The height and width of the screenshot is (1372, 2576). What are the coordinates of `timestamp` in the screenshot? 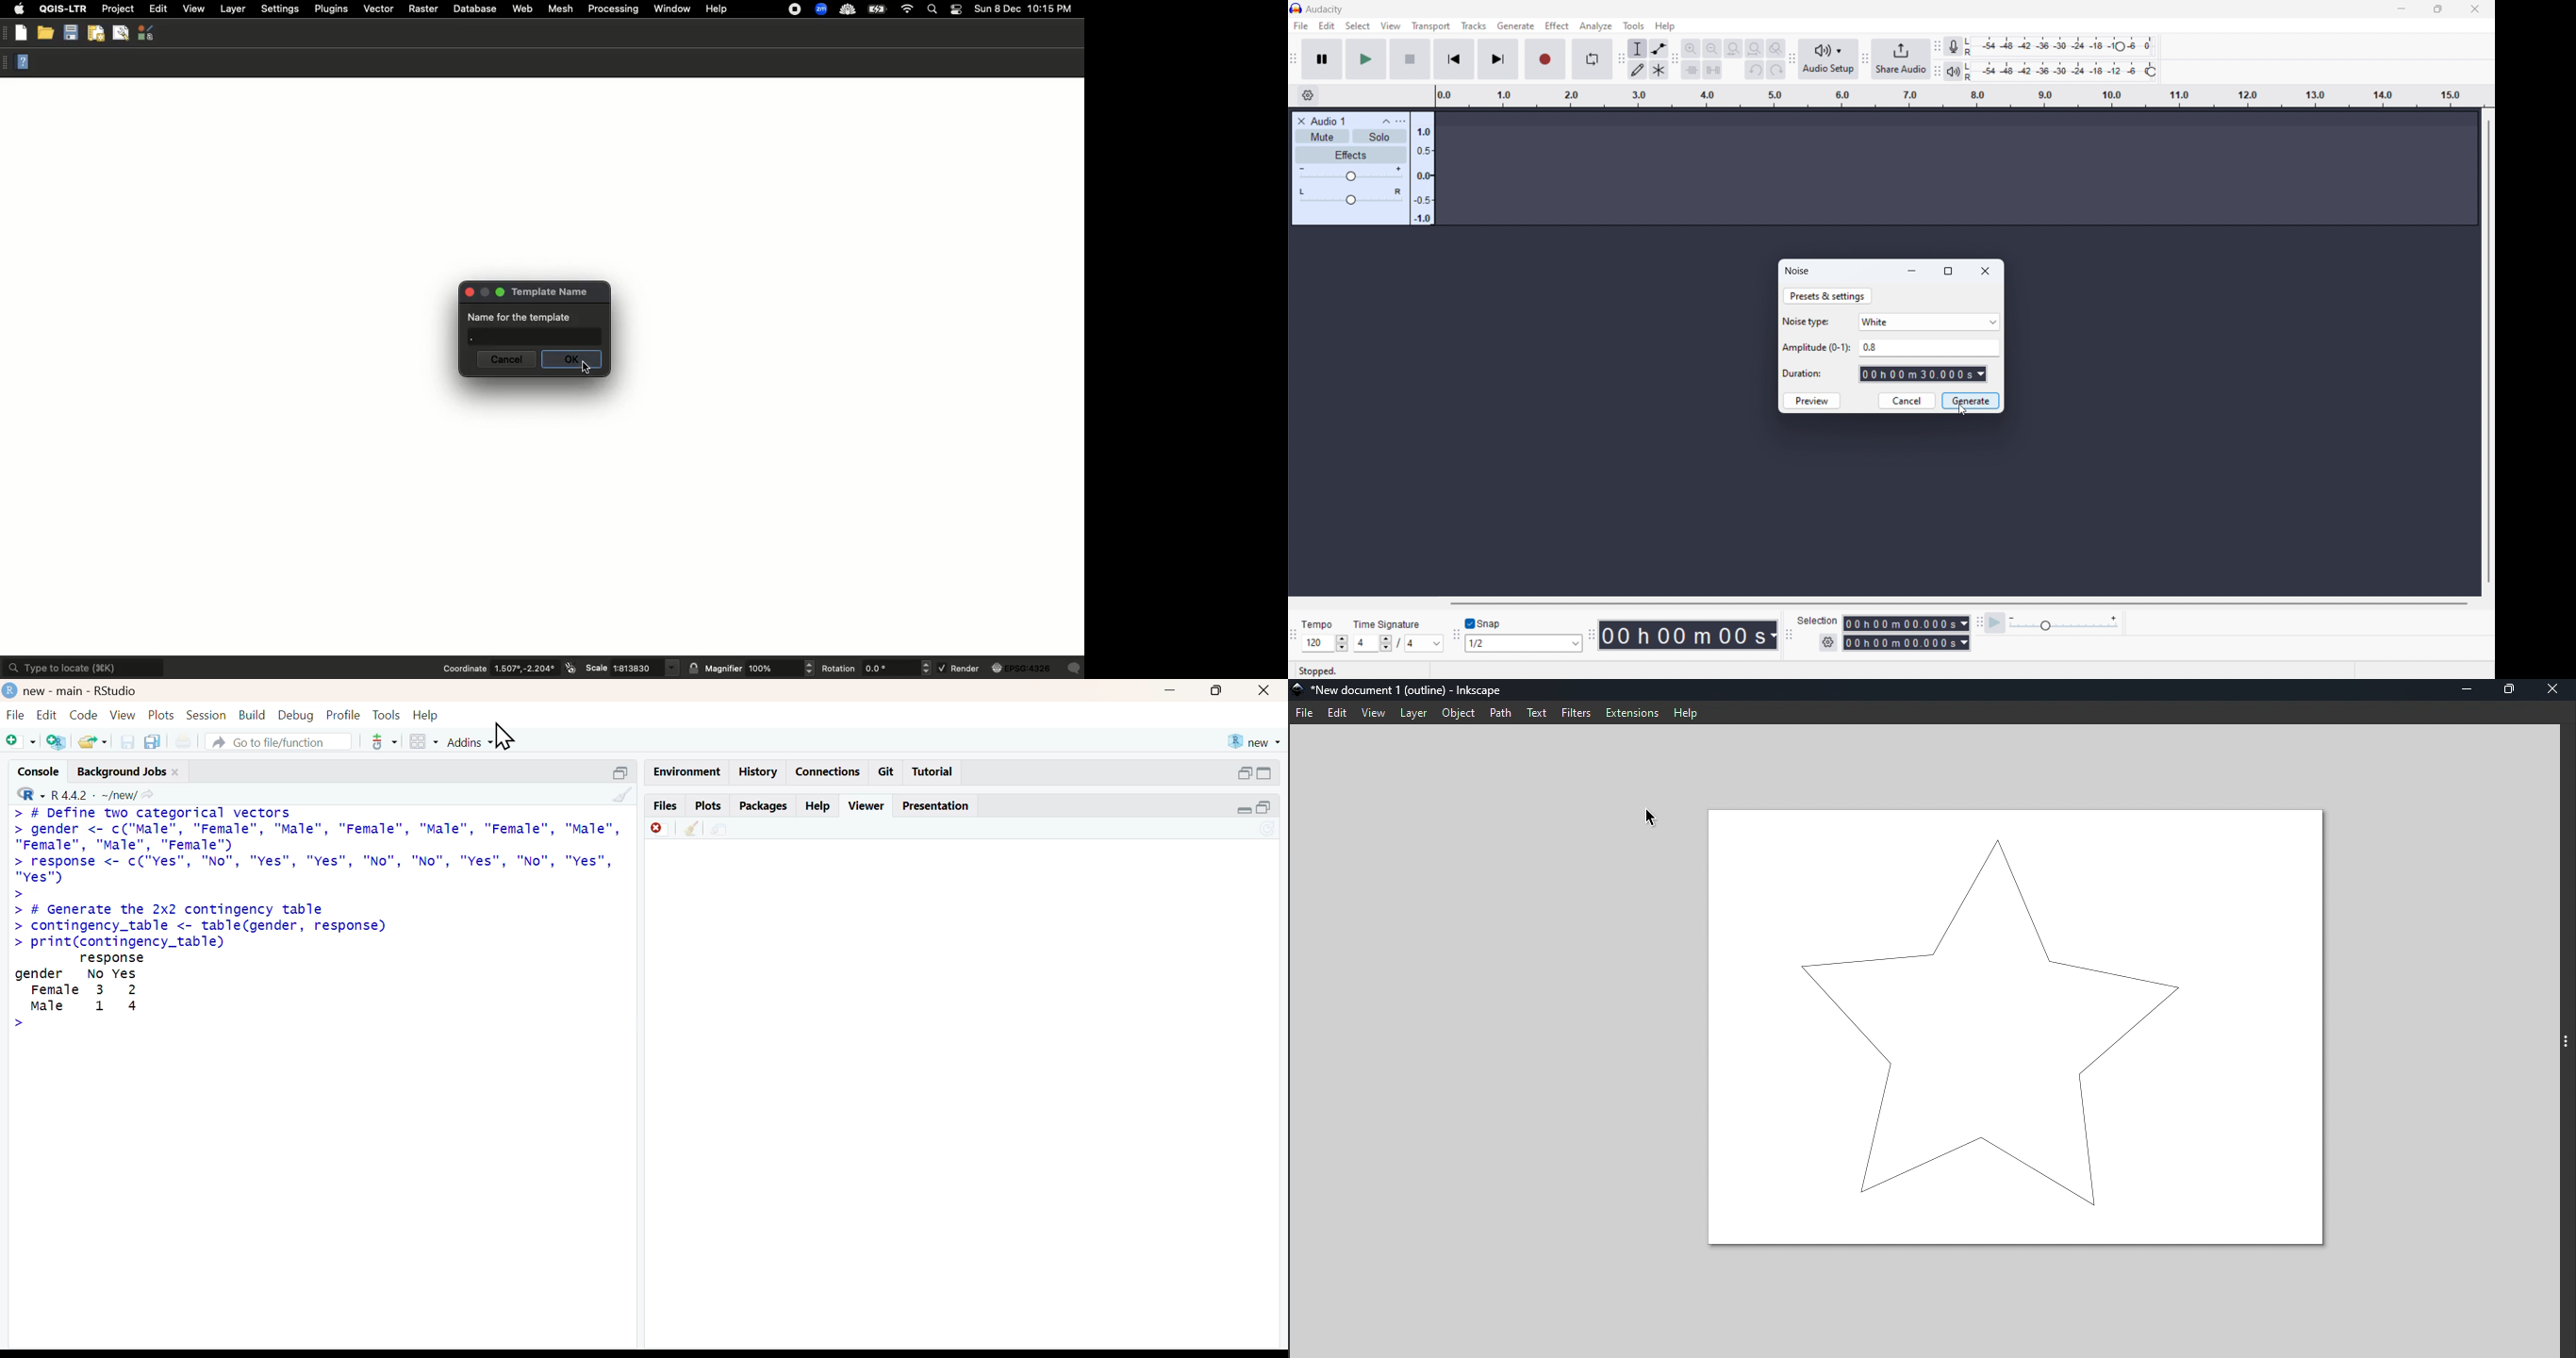 It's located at (1688, 635).